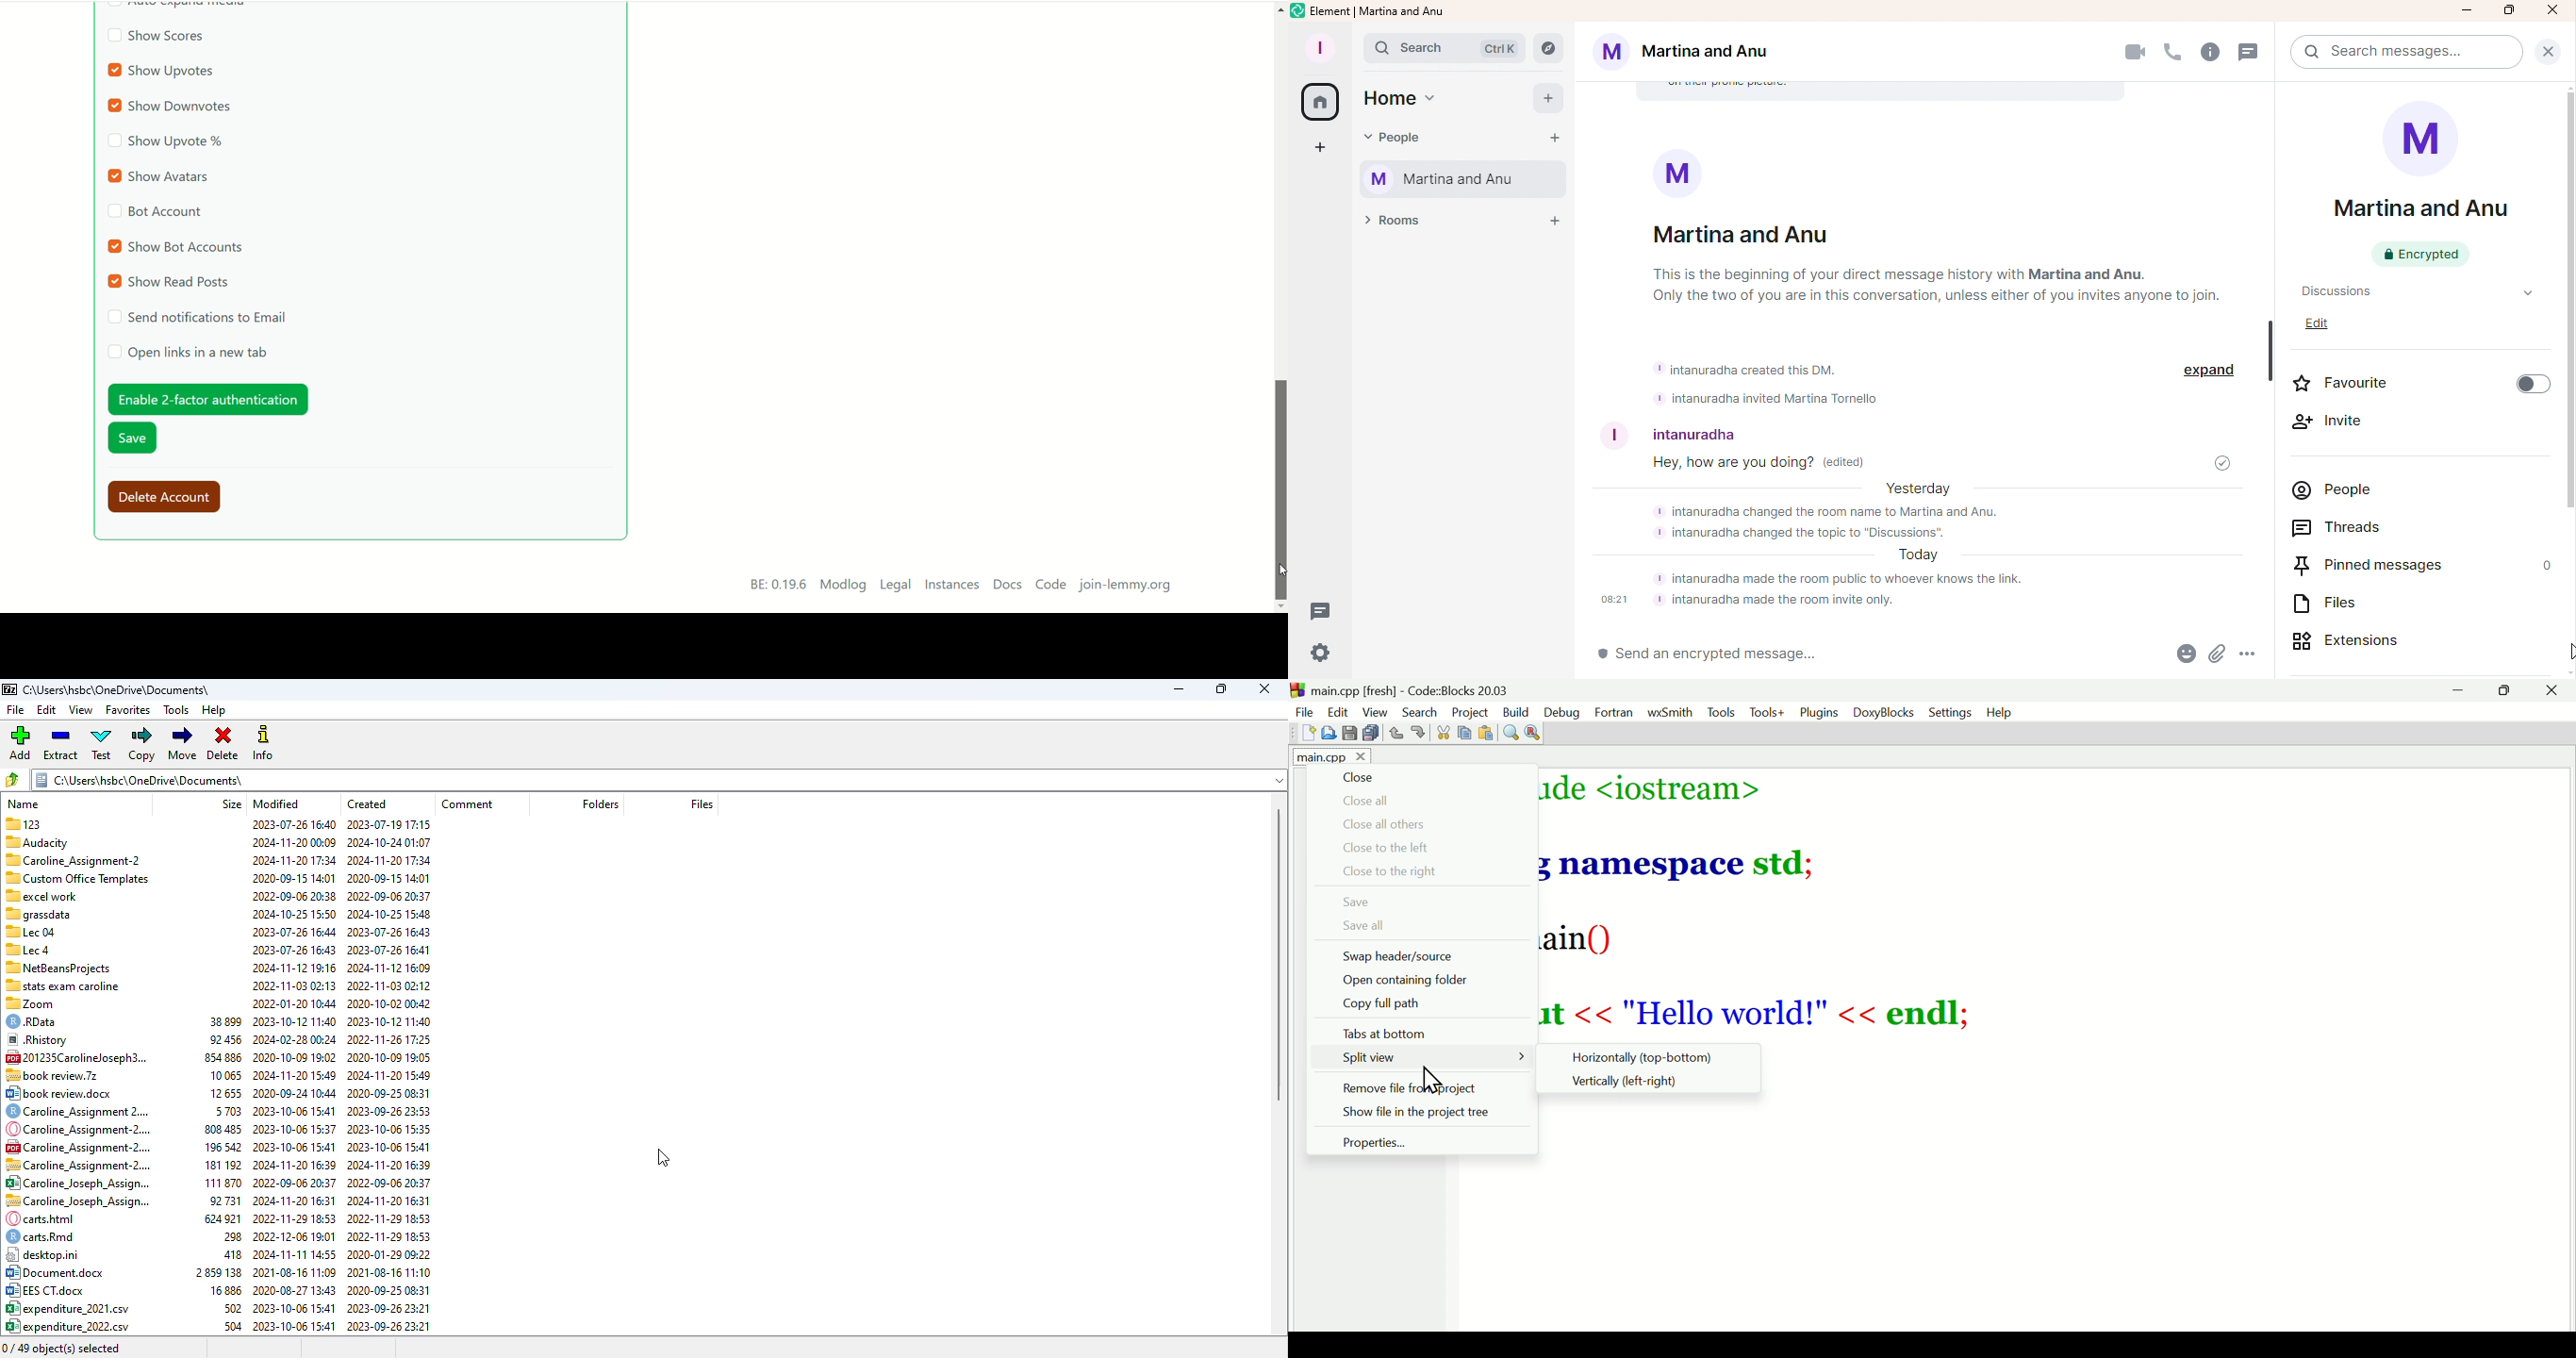  What do you see at coordinates (2321, 605) in the screenshot?
I see `Files` at bounding box center [2321, 605].